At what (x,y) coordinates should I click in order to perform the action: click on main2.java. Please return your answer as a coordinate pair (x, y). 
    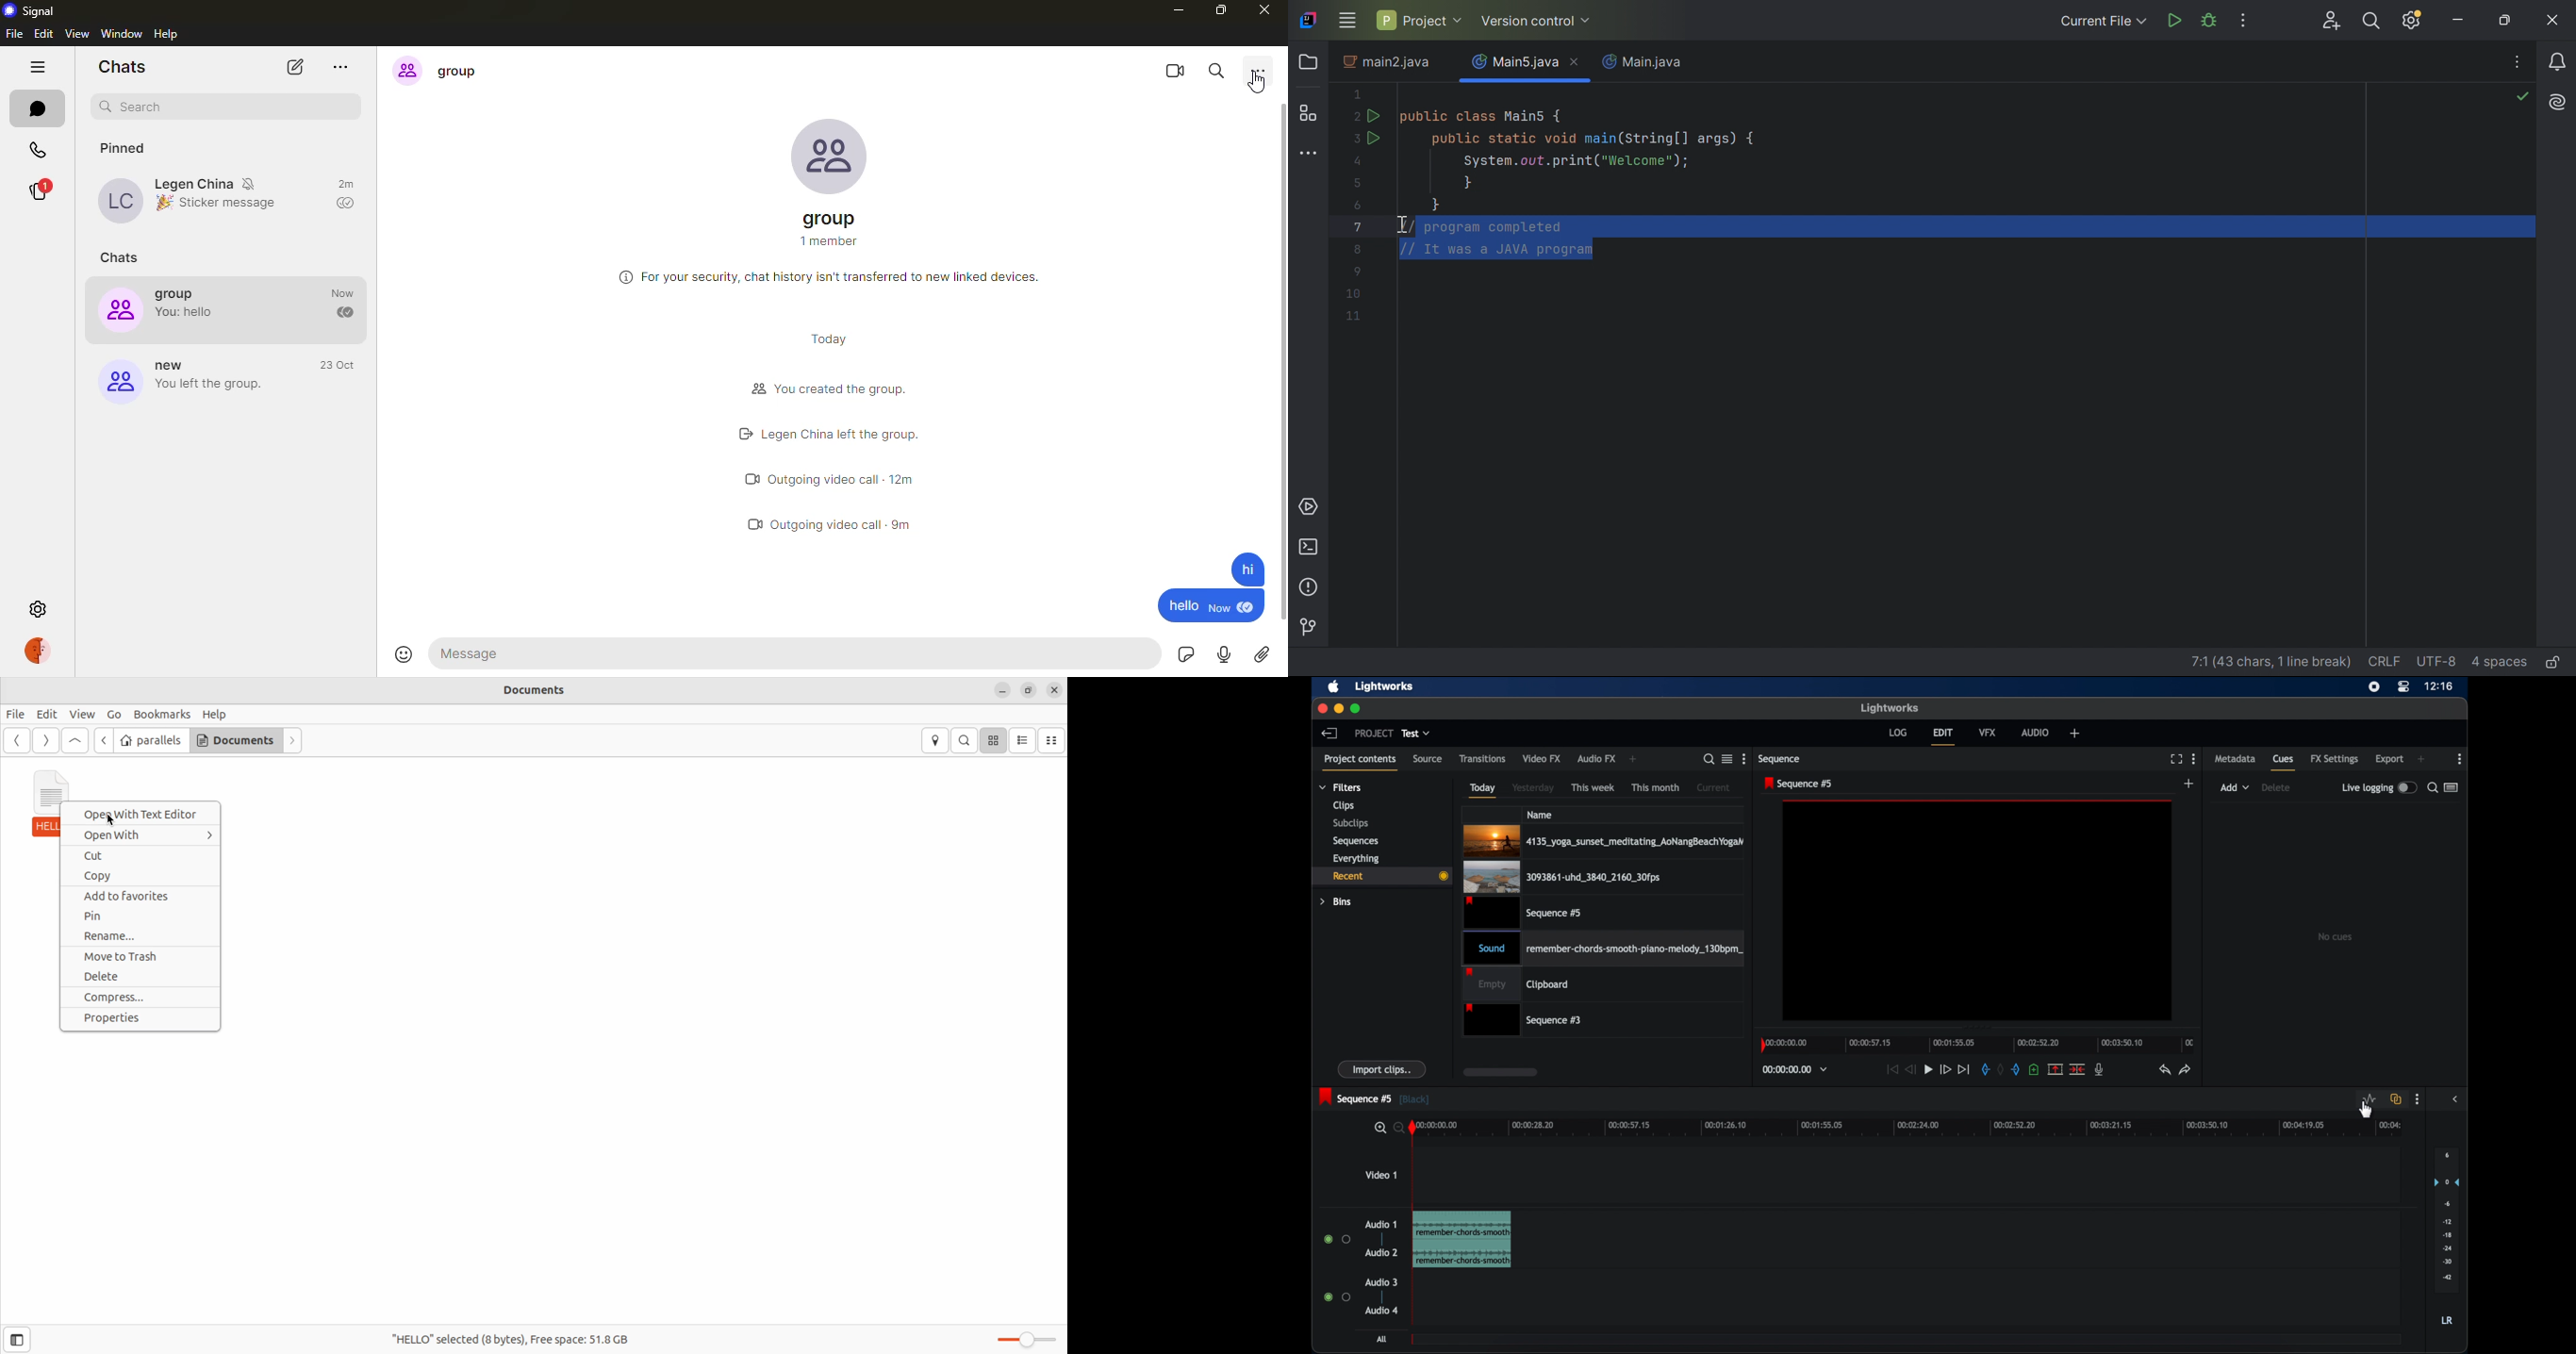
    Looking at the image, I should click on (1388, 64).